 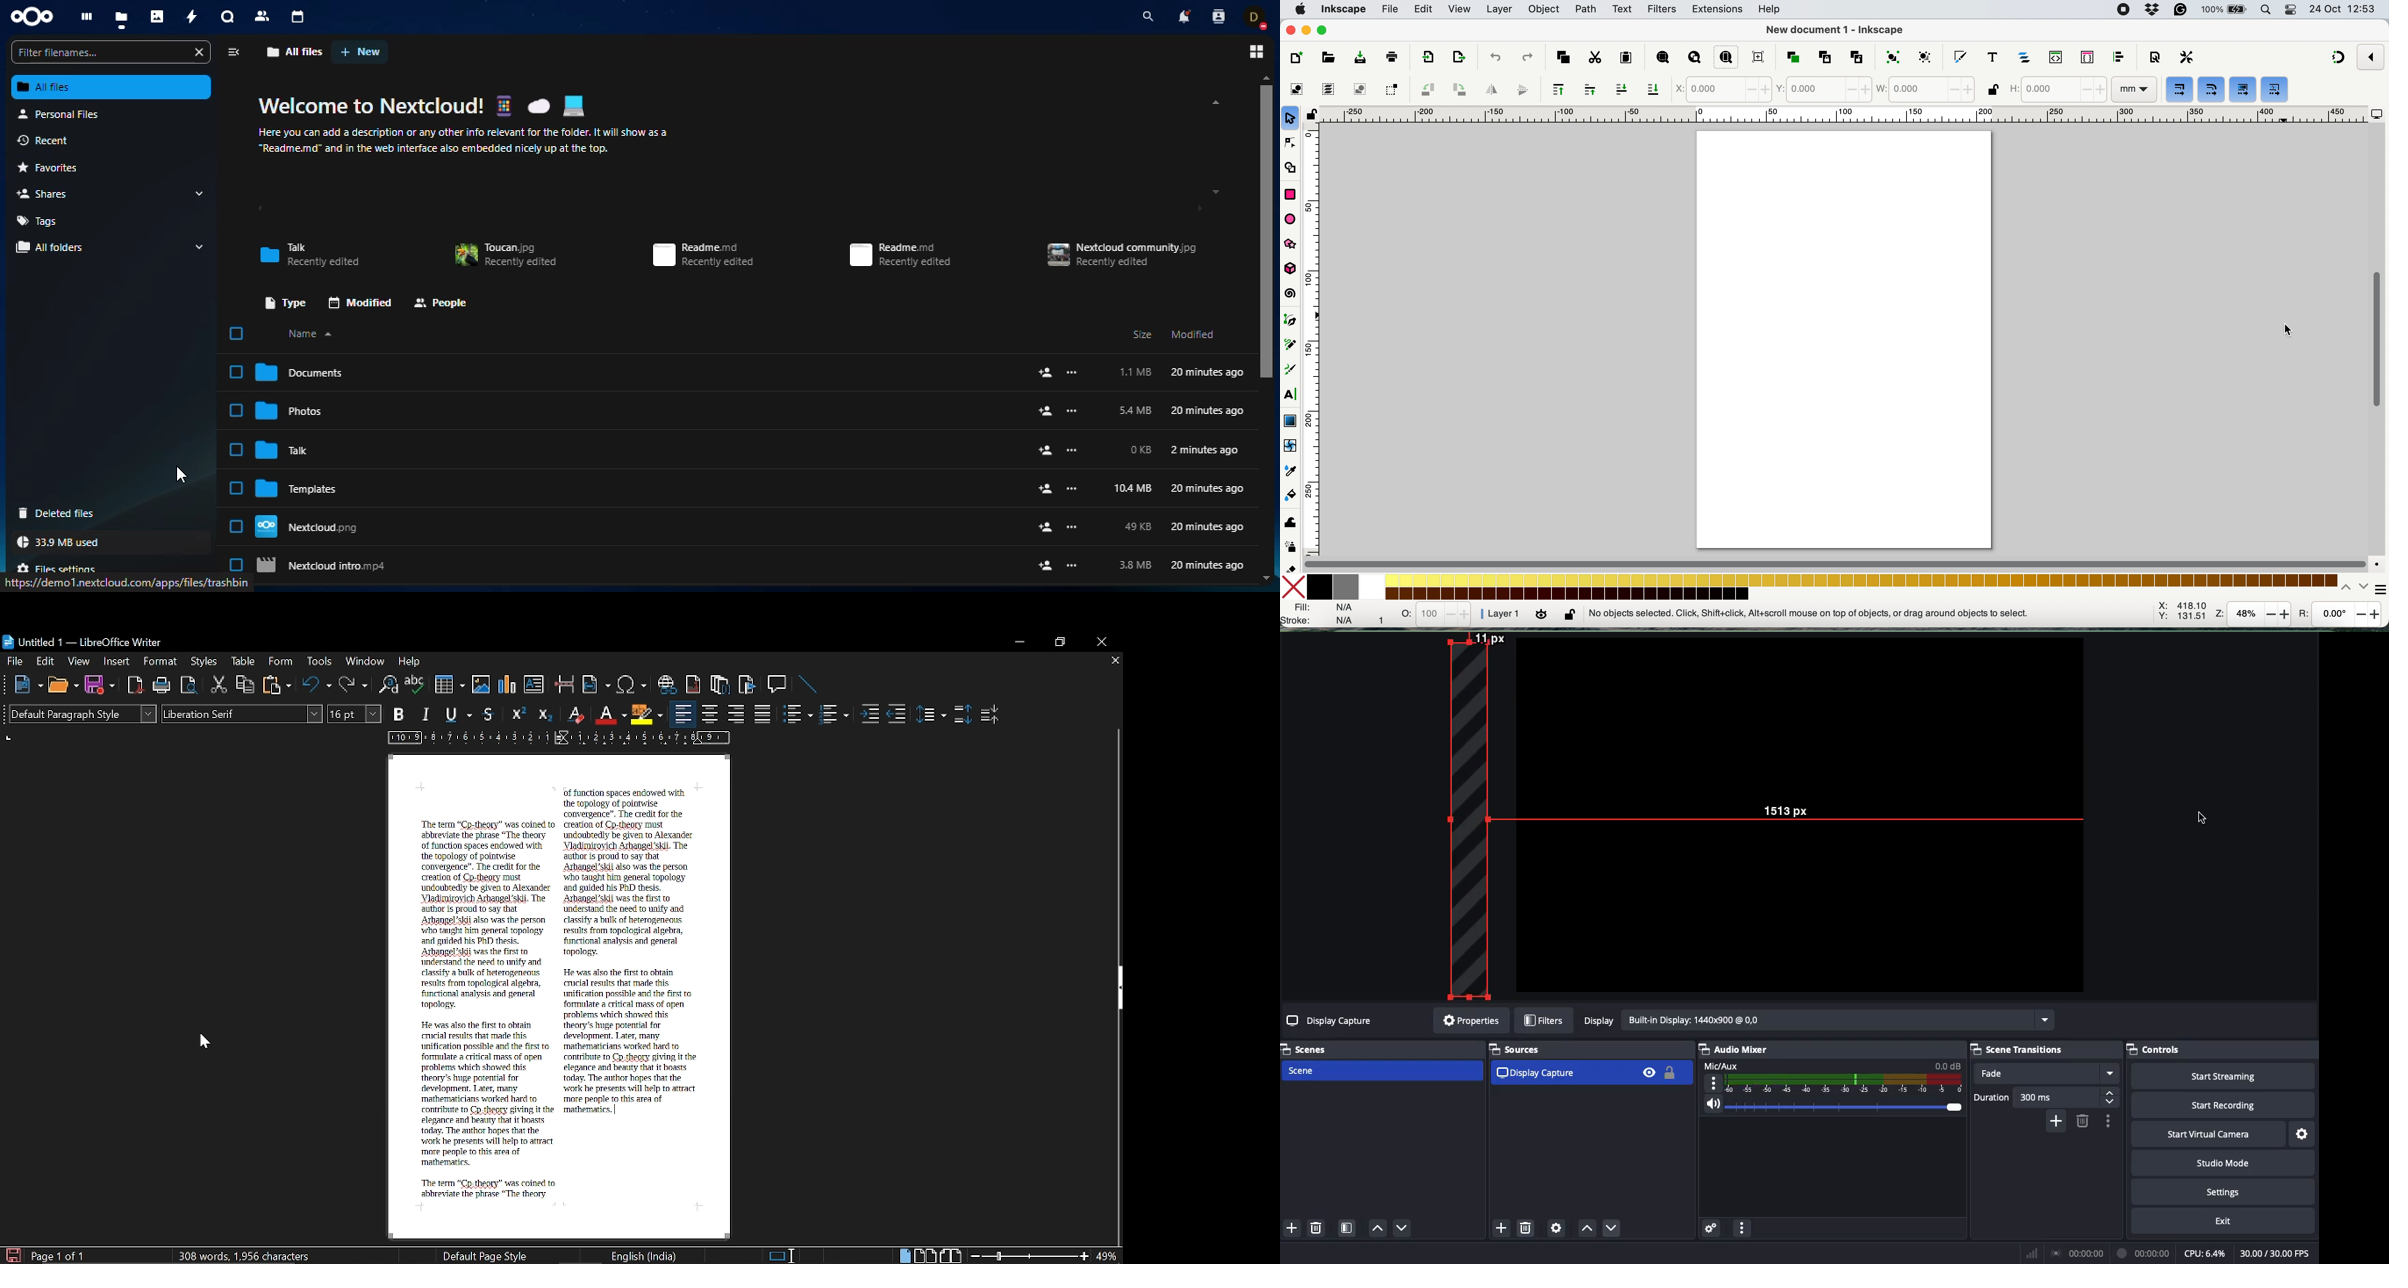 What do you see at coordinates (2155, 56) in the screenshot?
I see `document properties` at bounding box center [2155, 56].